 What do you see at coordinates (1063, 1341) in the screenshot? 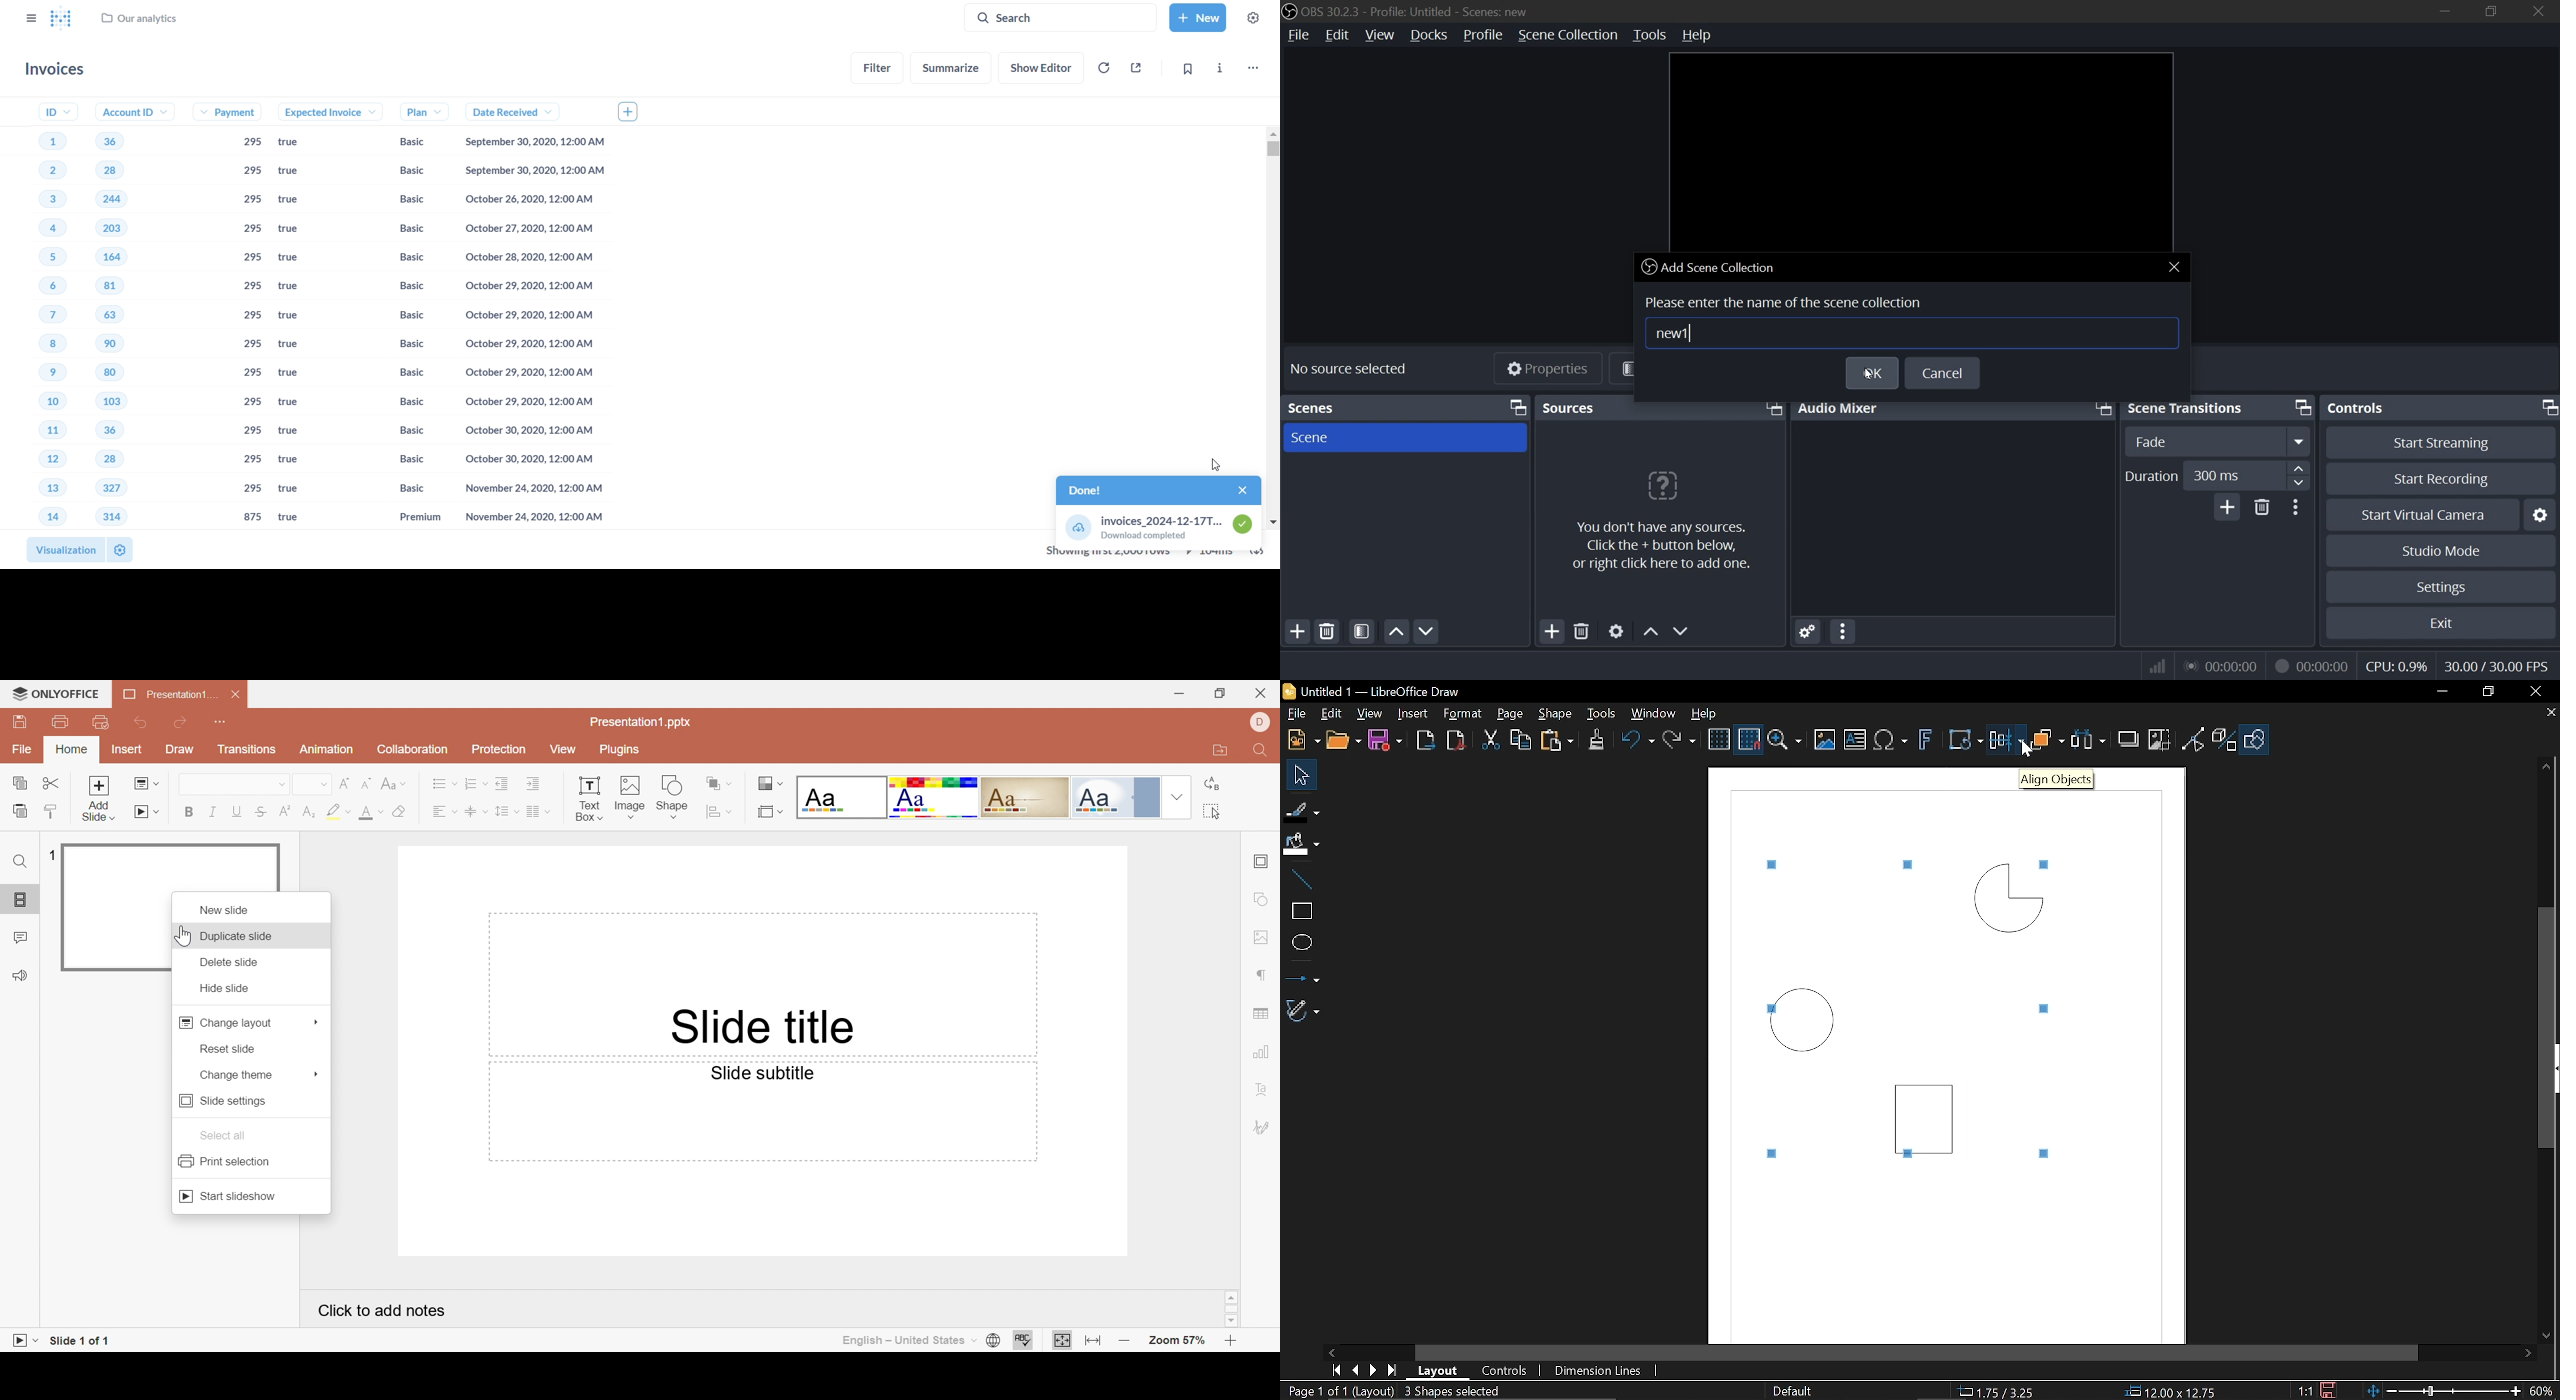
I see `Fit to width` at bounding box center [1063, 1341].